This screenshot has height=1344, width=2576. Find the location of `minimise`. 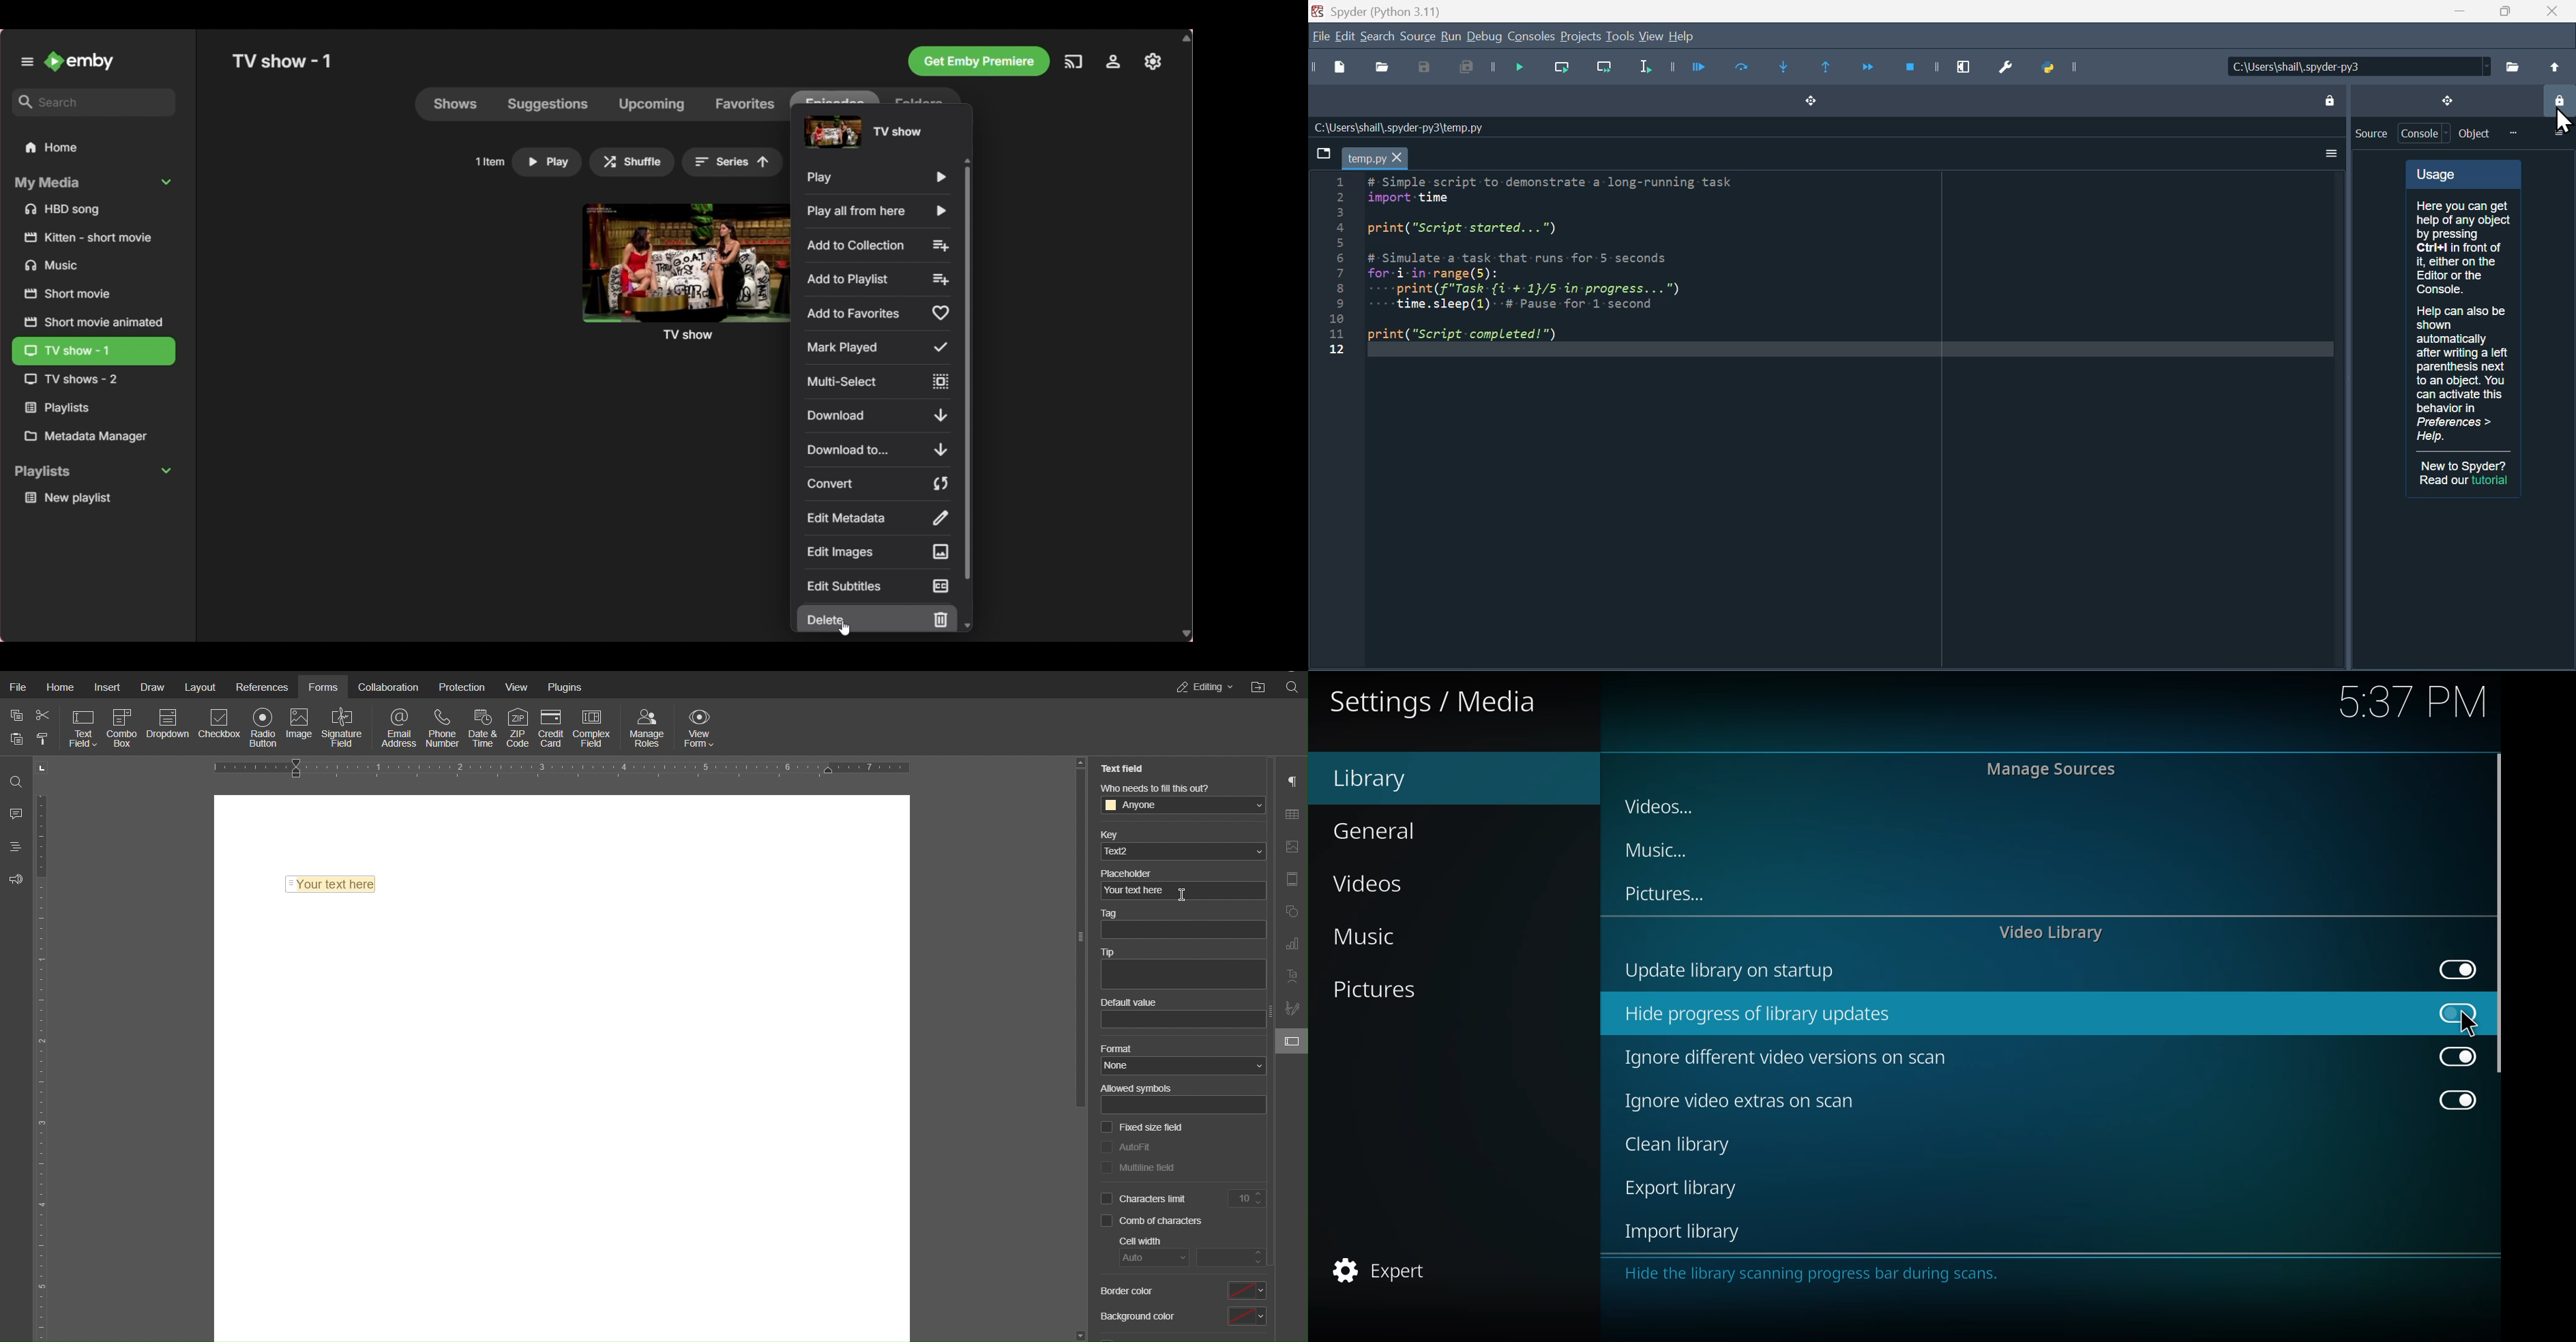

minimise is located at coordinates (2454, 11).